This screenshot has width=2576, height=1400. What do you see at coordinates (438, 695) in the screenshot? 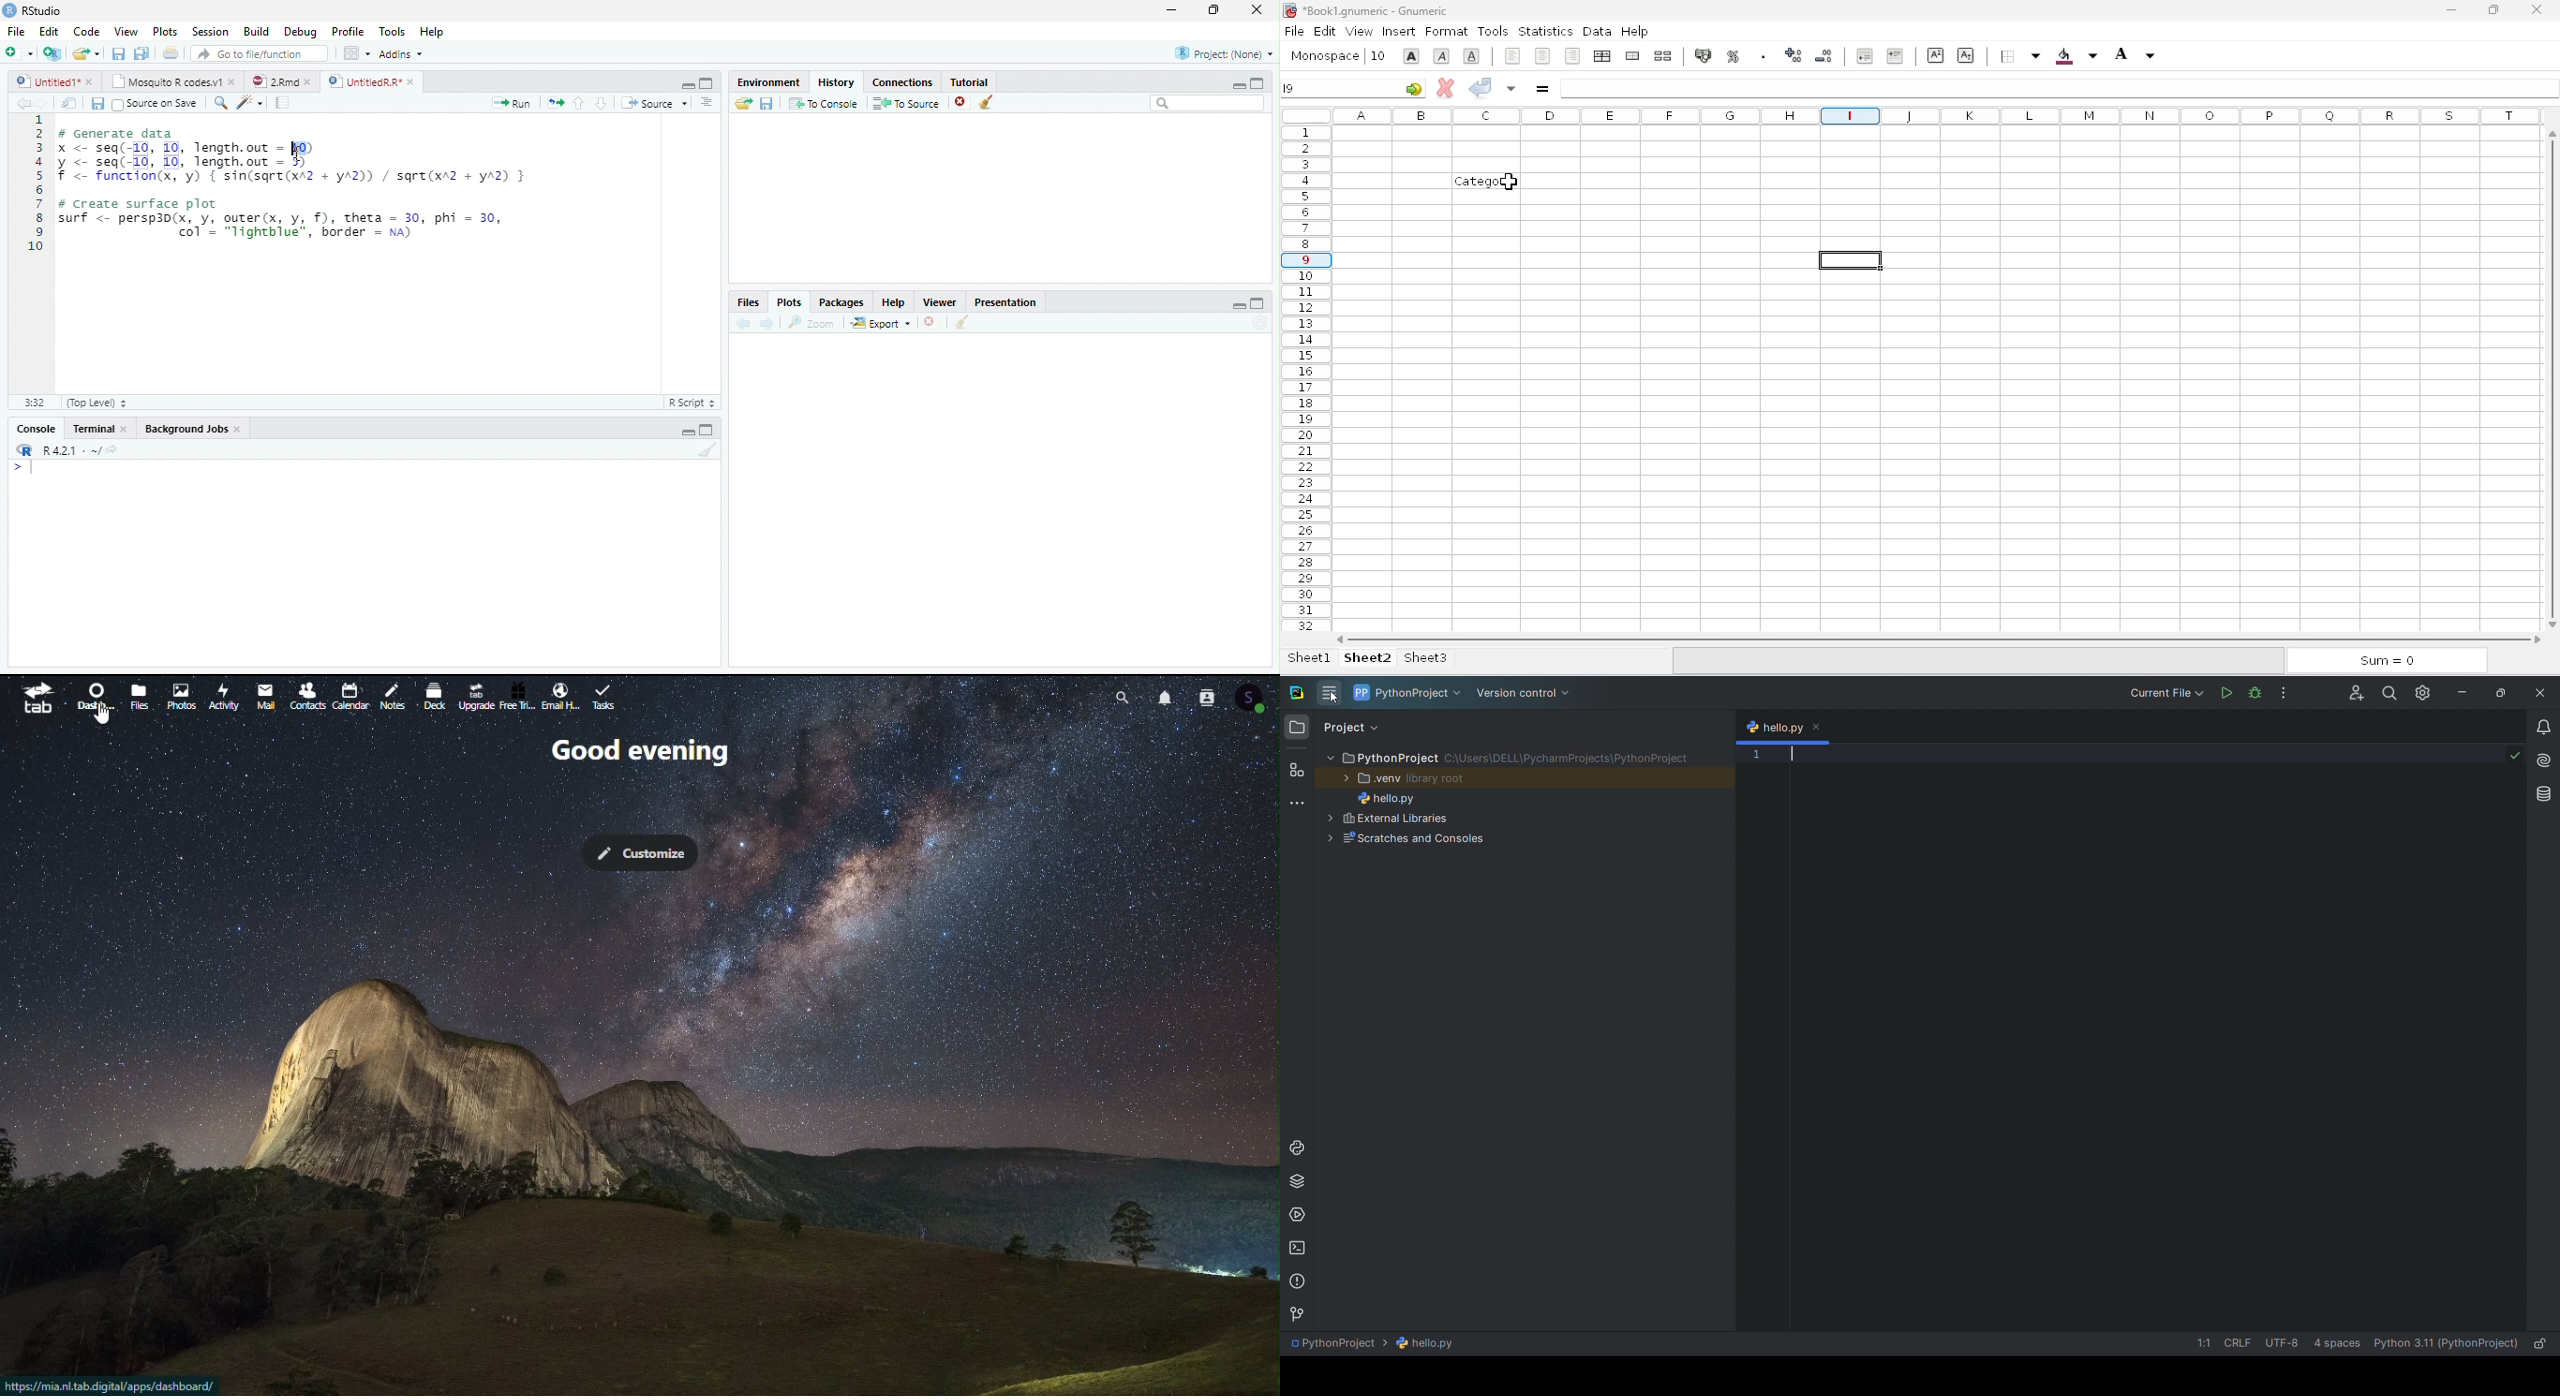
I see `deck` at bounding box center [438, 695].